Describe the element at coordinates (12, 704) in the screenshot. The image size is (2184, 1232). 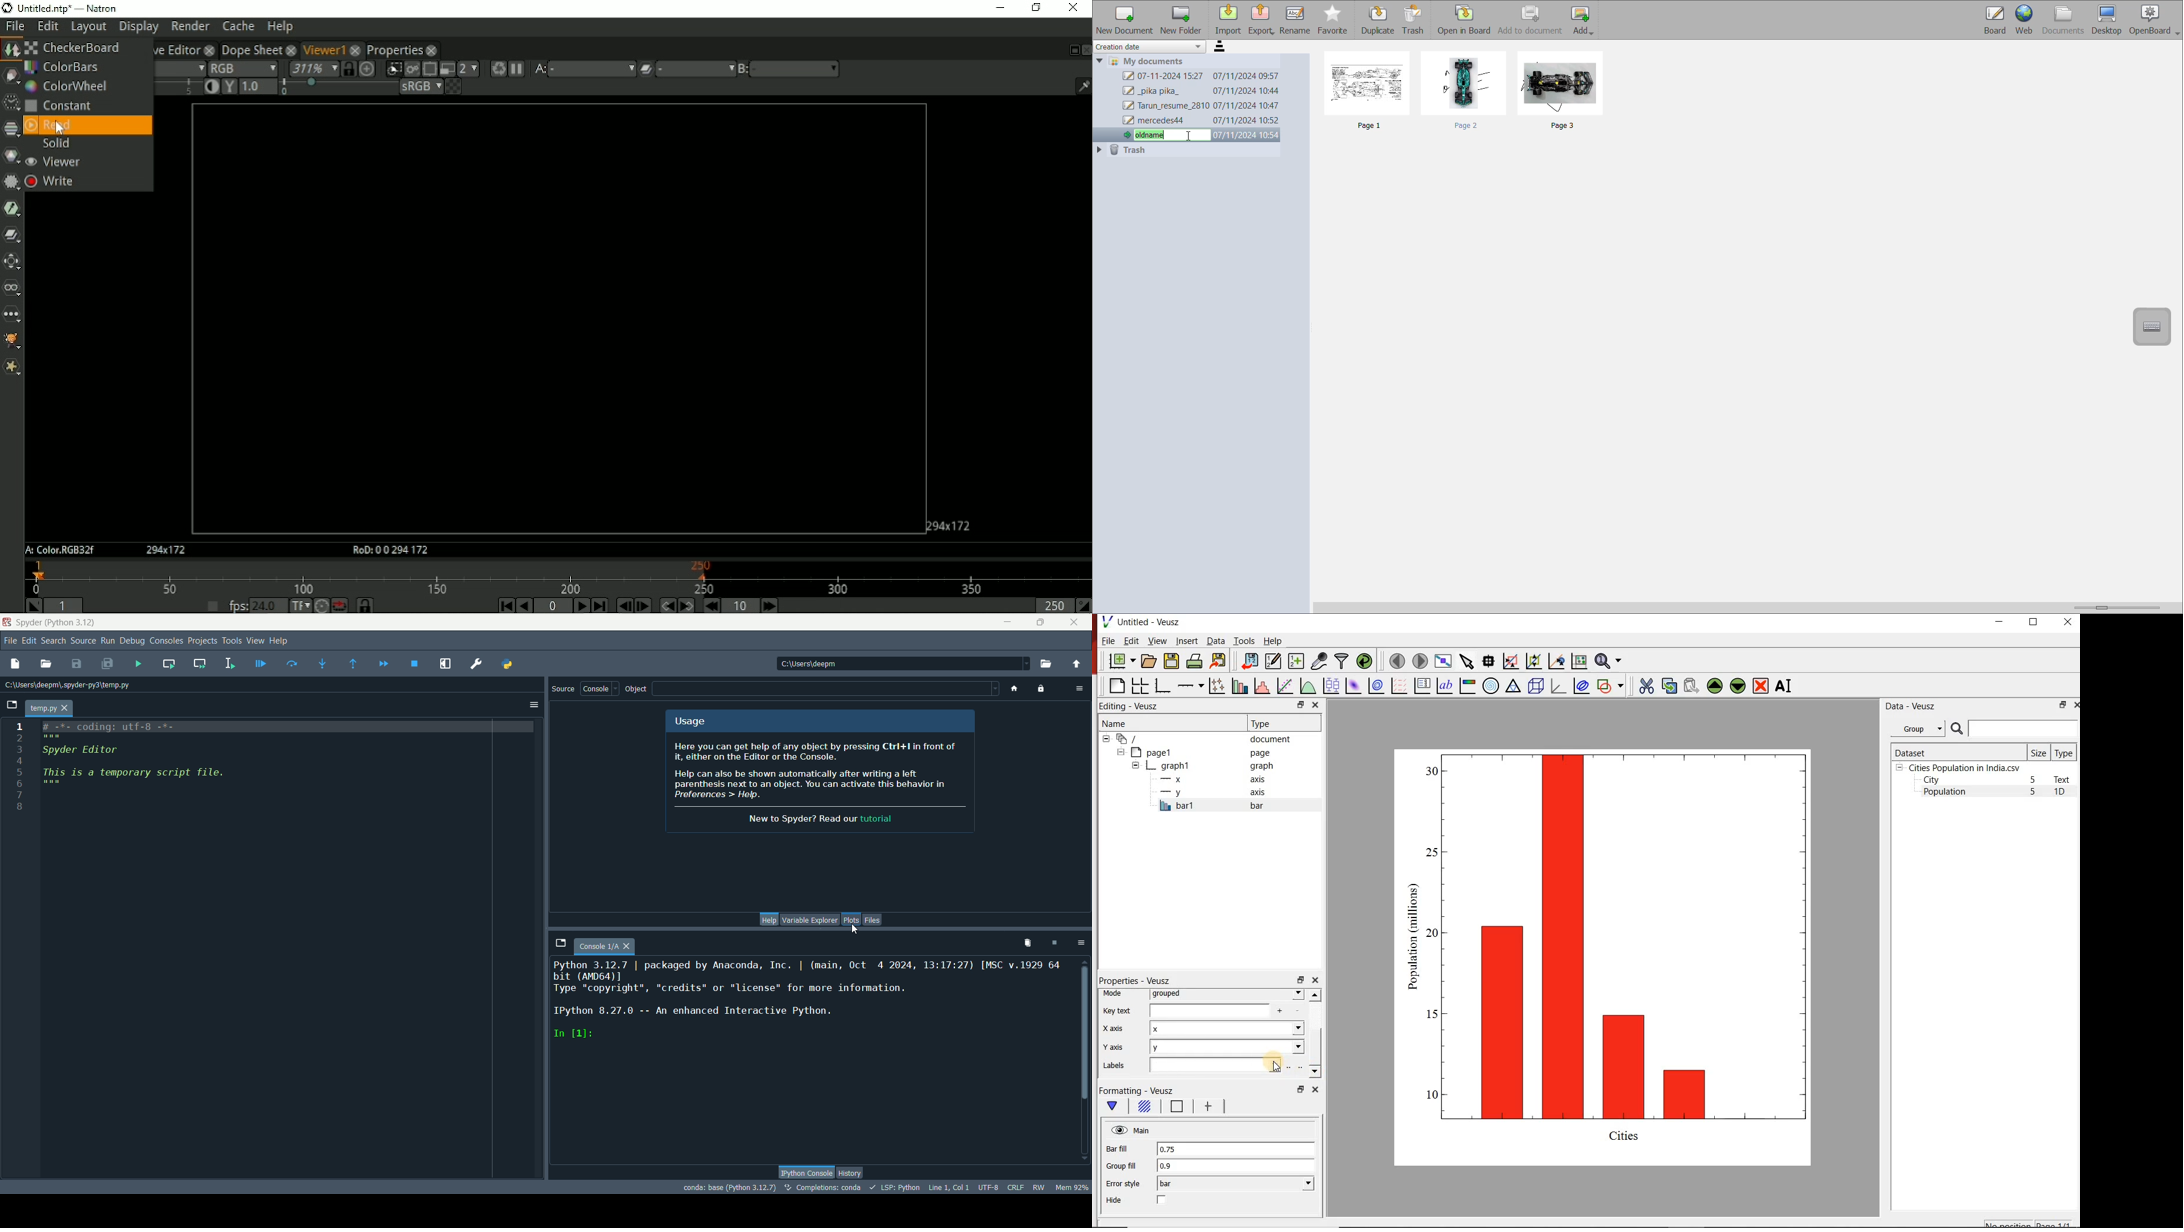
I see `browse tabs` at that location.